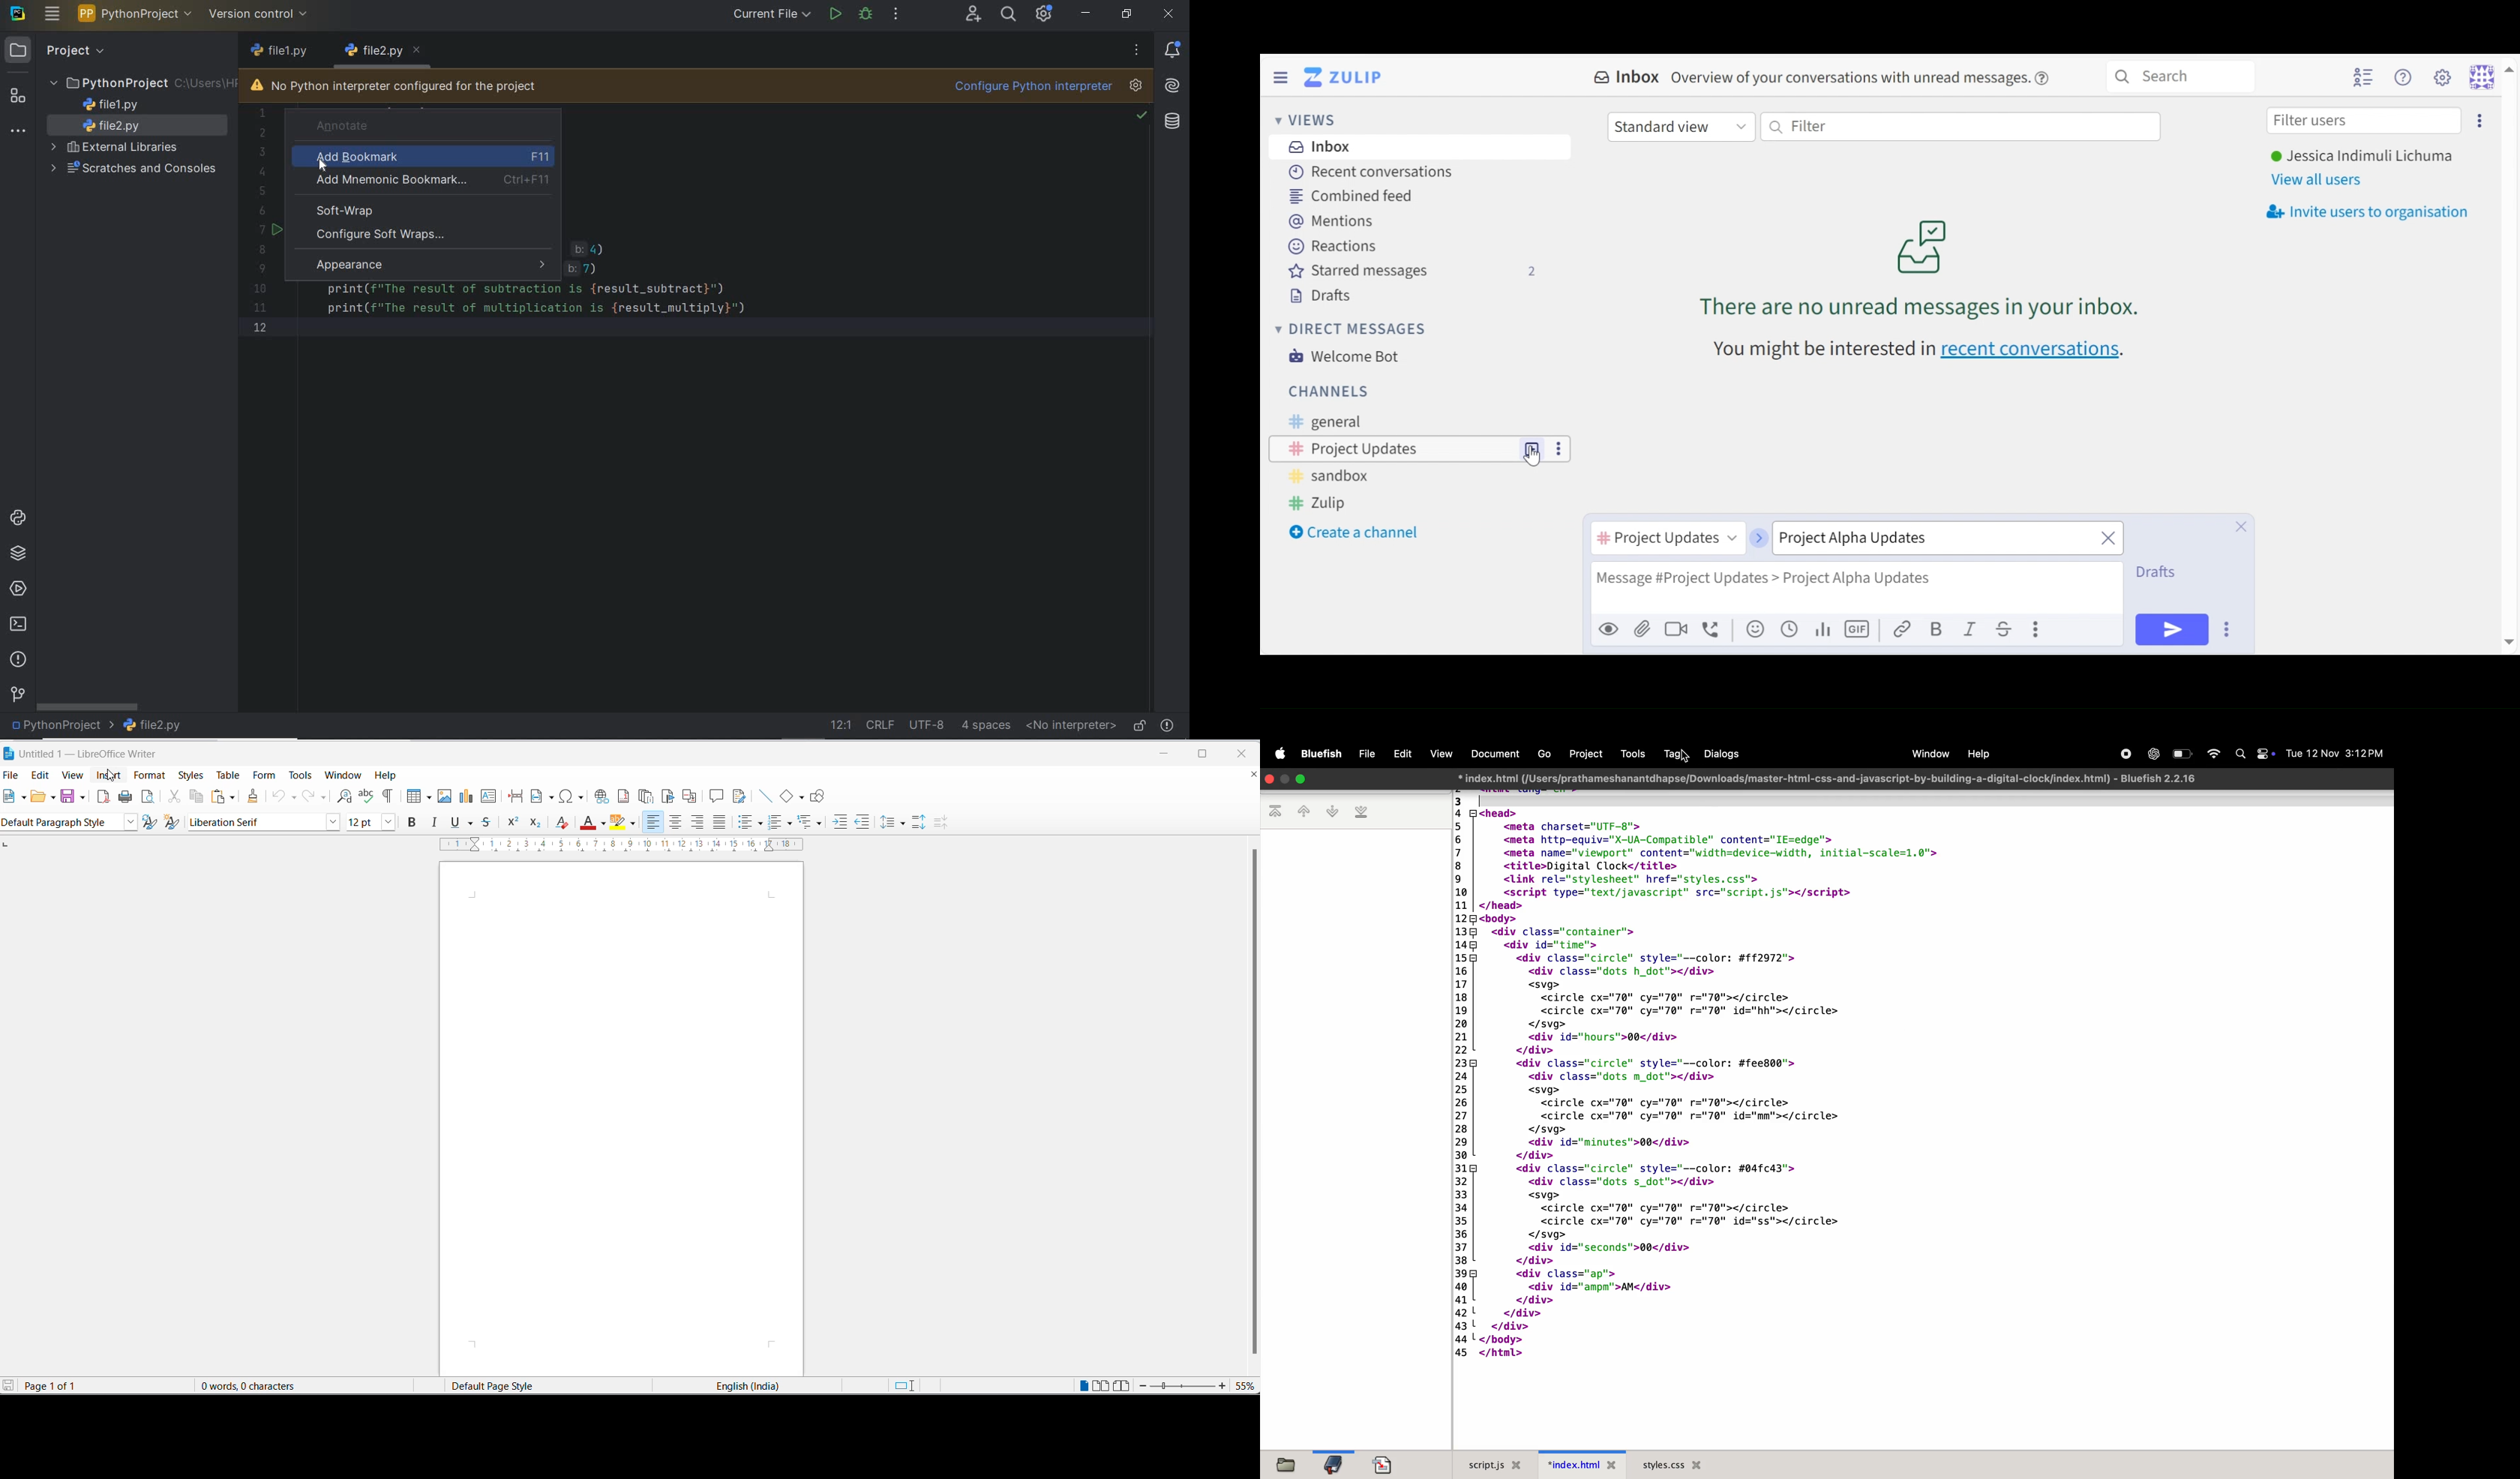  Describe the element at coordinates (1223, 1387) in the screenshot. I see `increase zoom` at that location.